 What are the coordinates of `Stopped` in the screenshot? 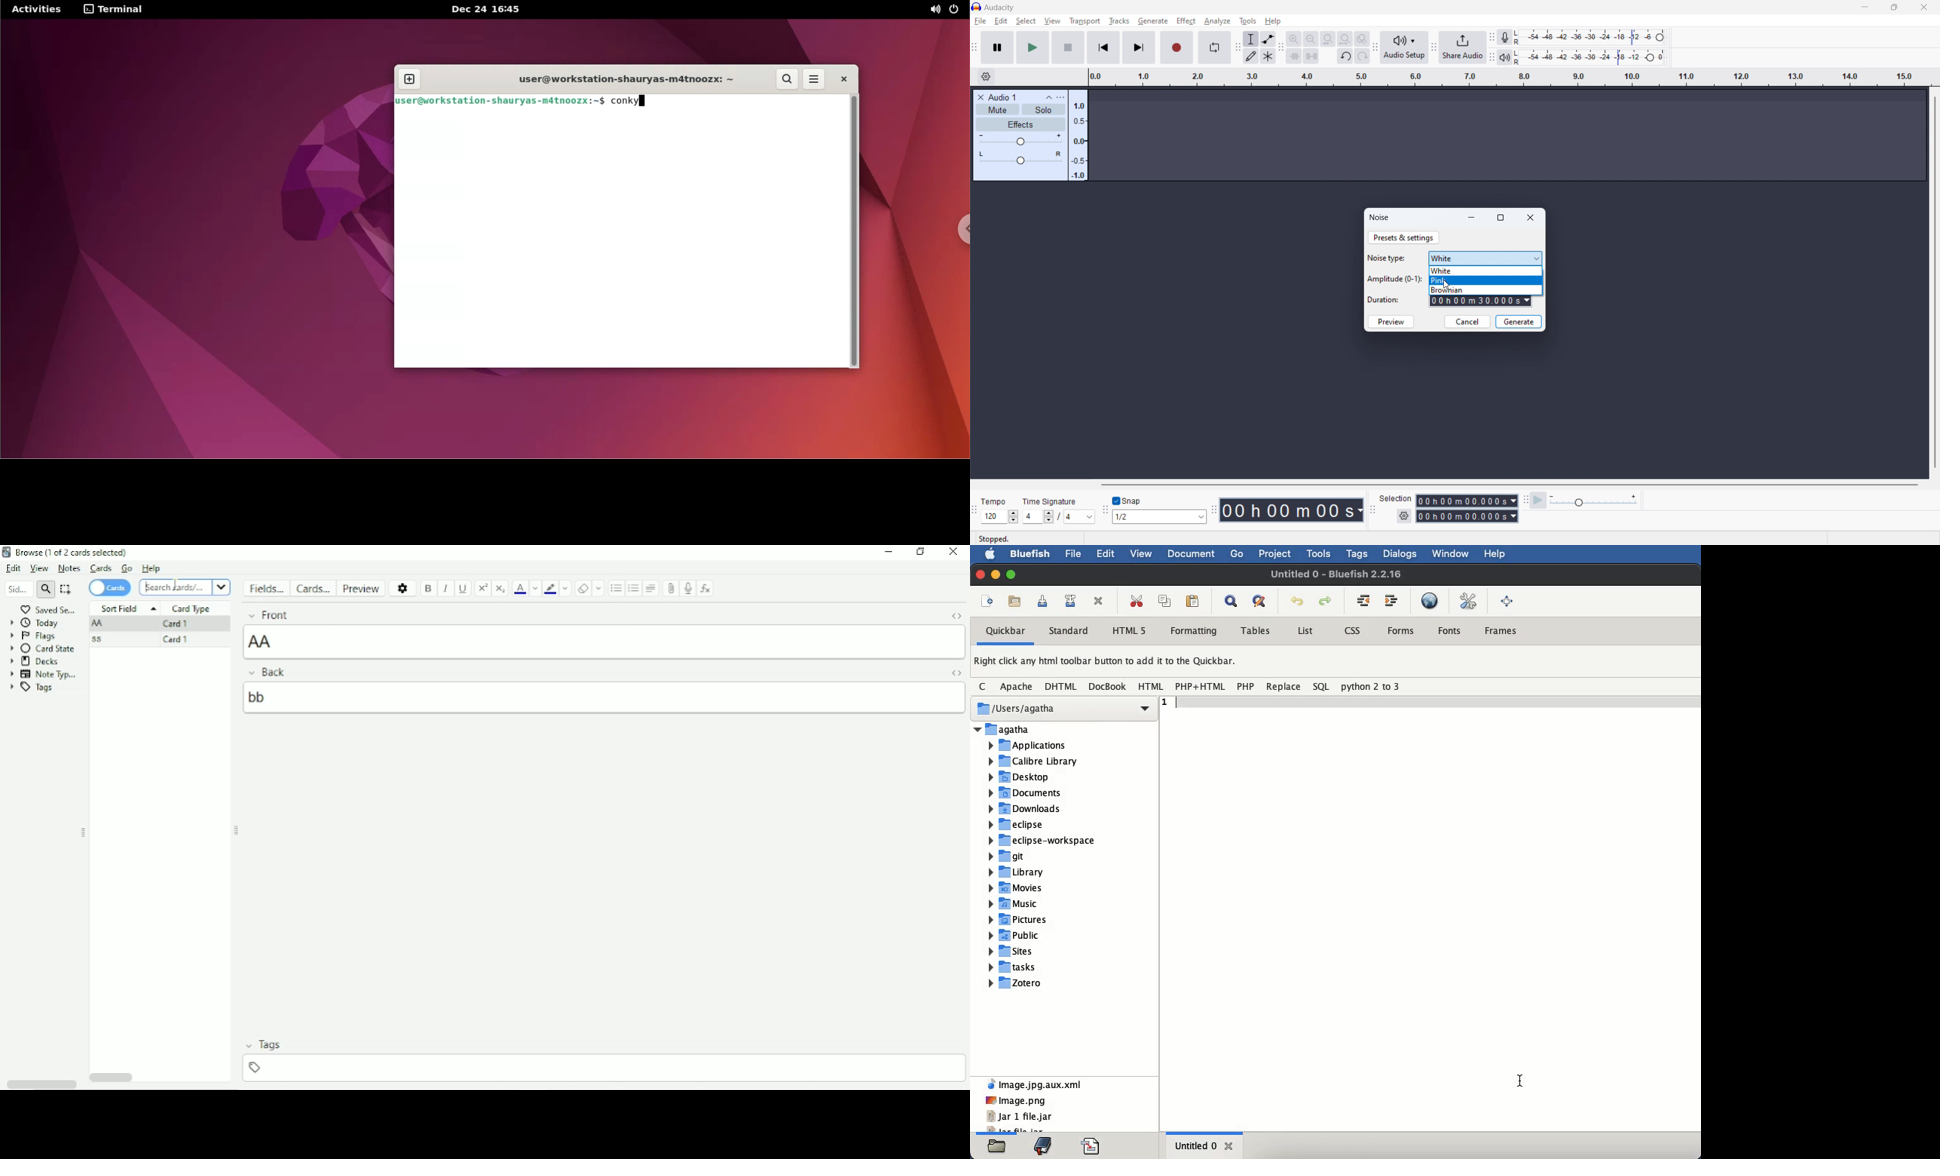 It's located at (994, 539).